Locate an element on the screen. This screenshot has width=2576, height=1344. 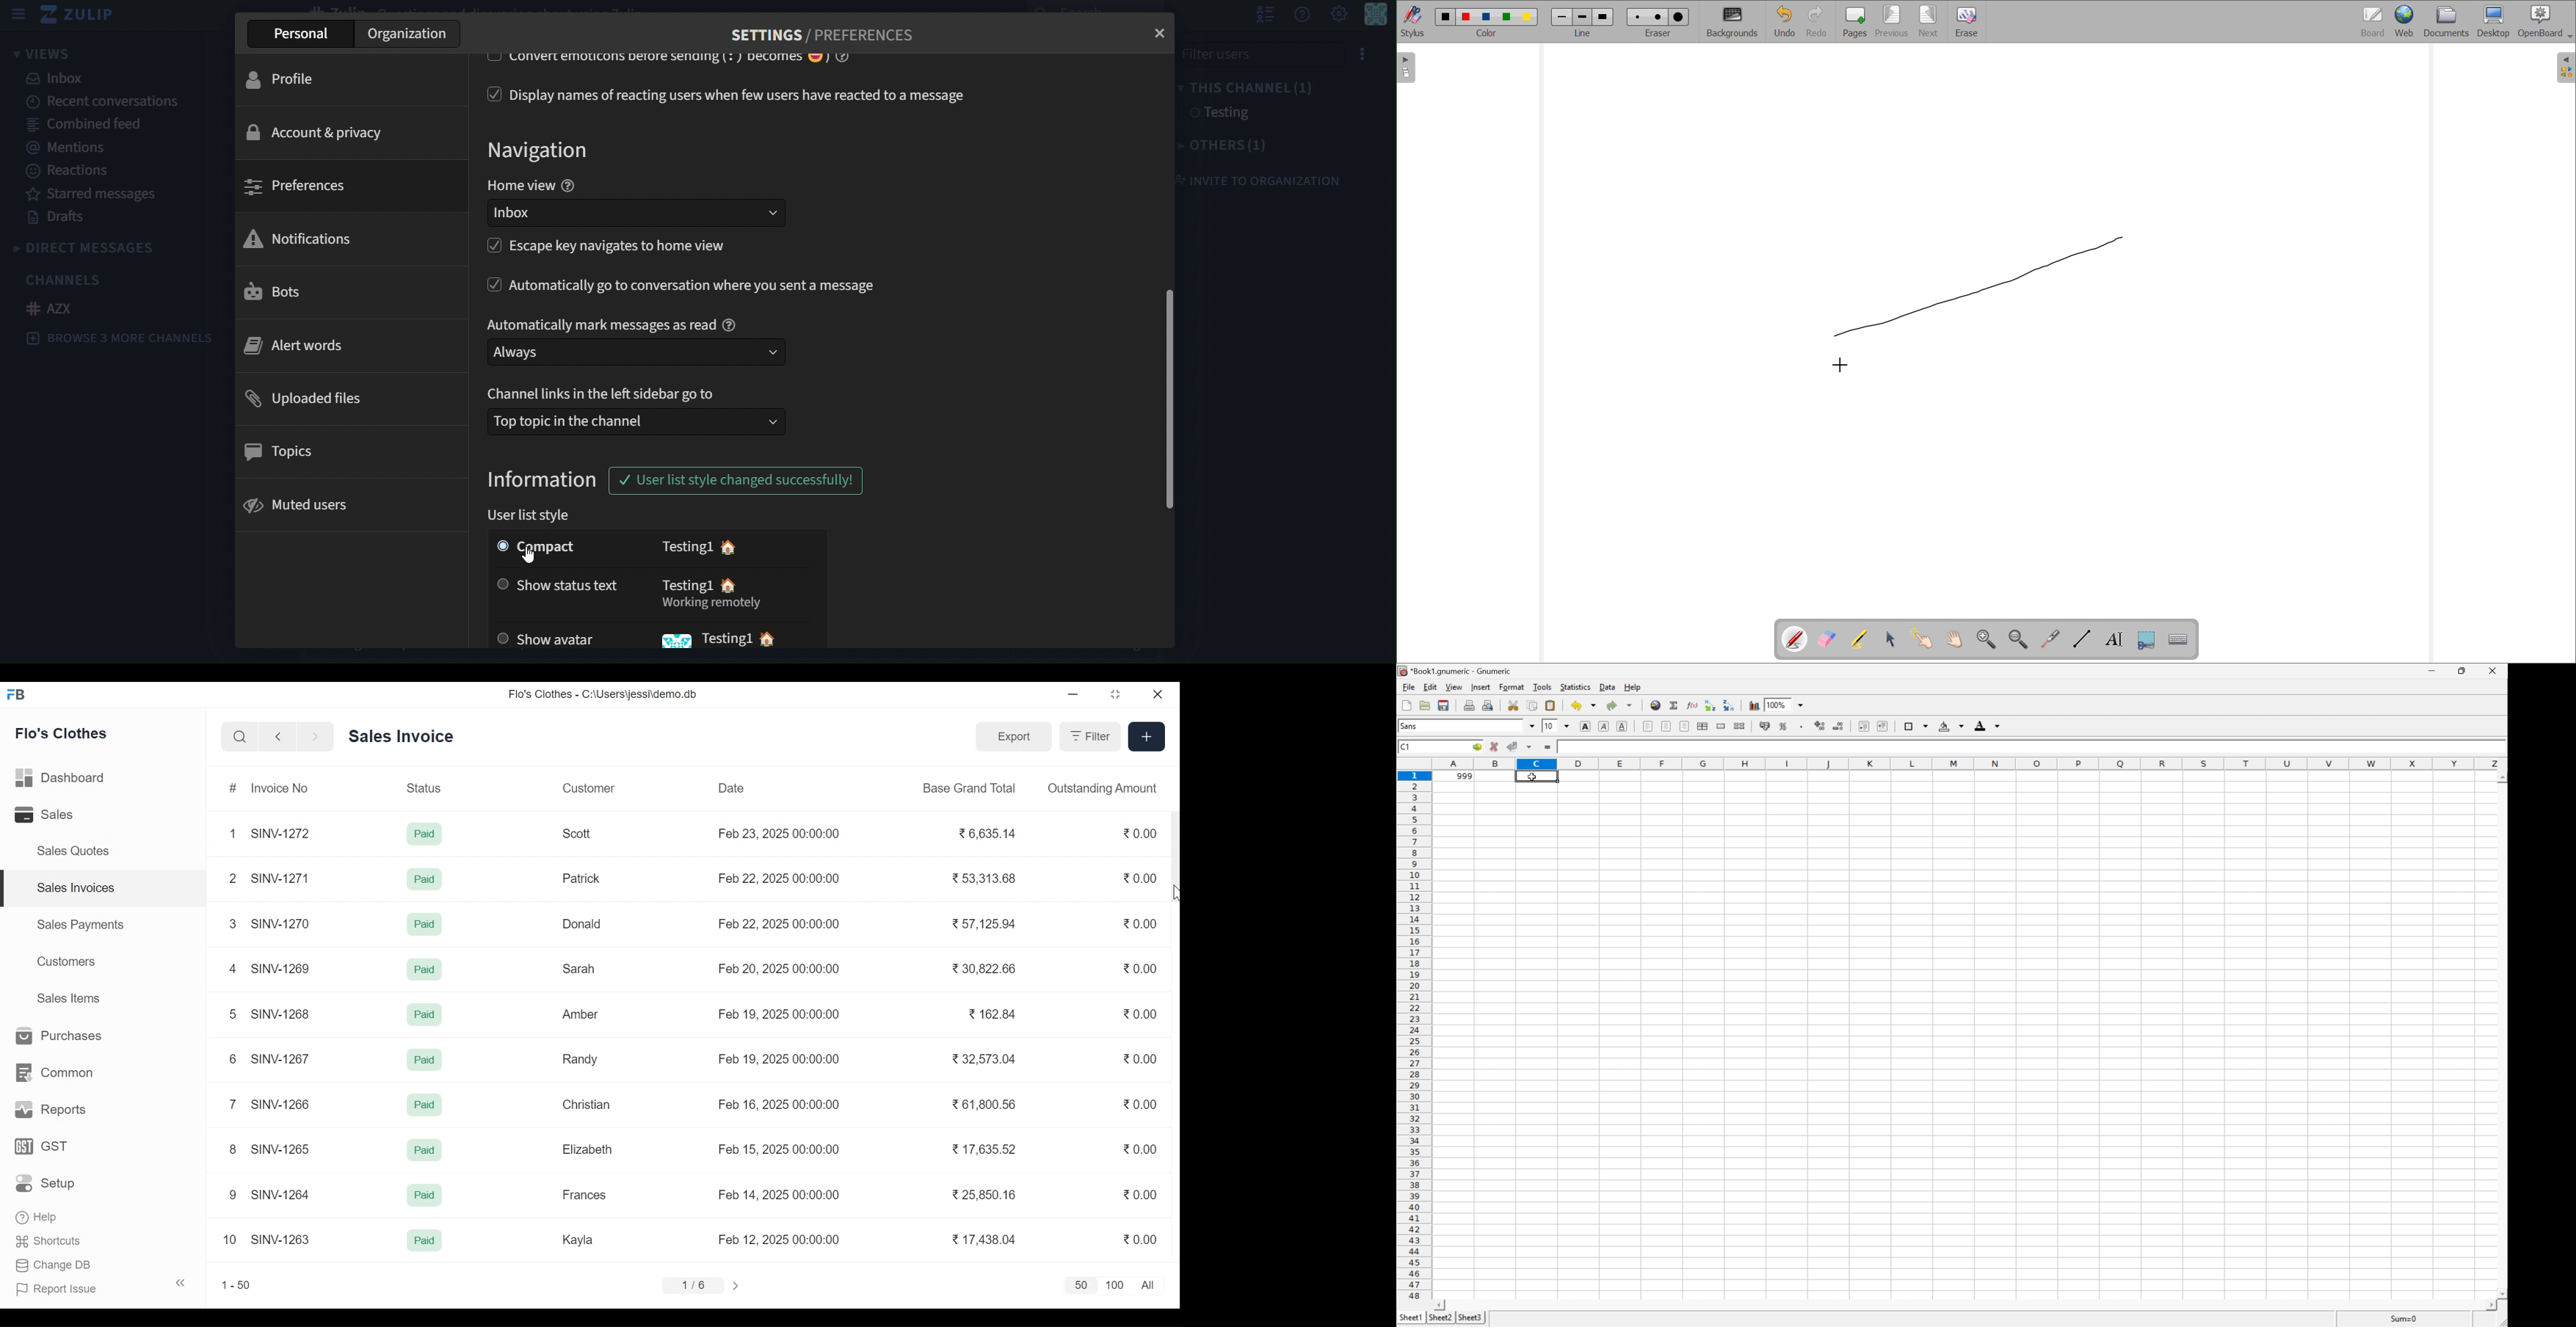
Invoice No is located at coordinates (278, 788).